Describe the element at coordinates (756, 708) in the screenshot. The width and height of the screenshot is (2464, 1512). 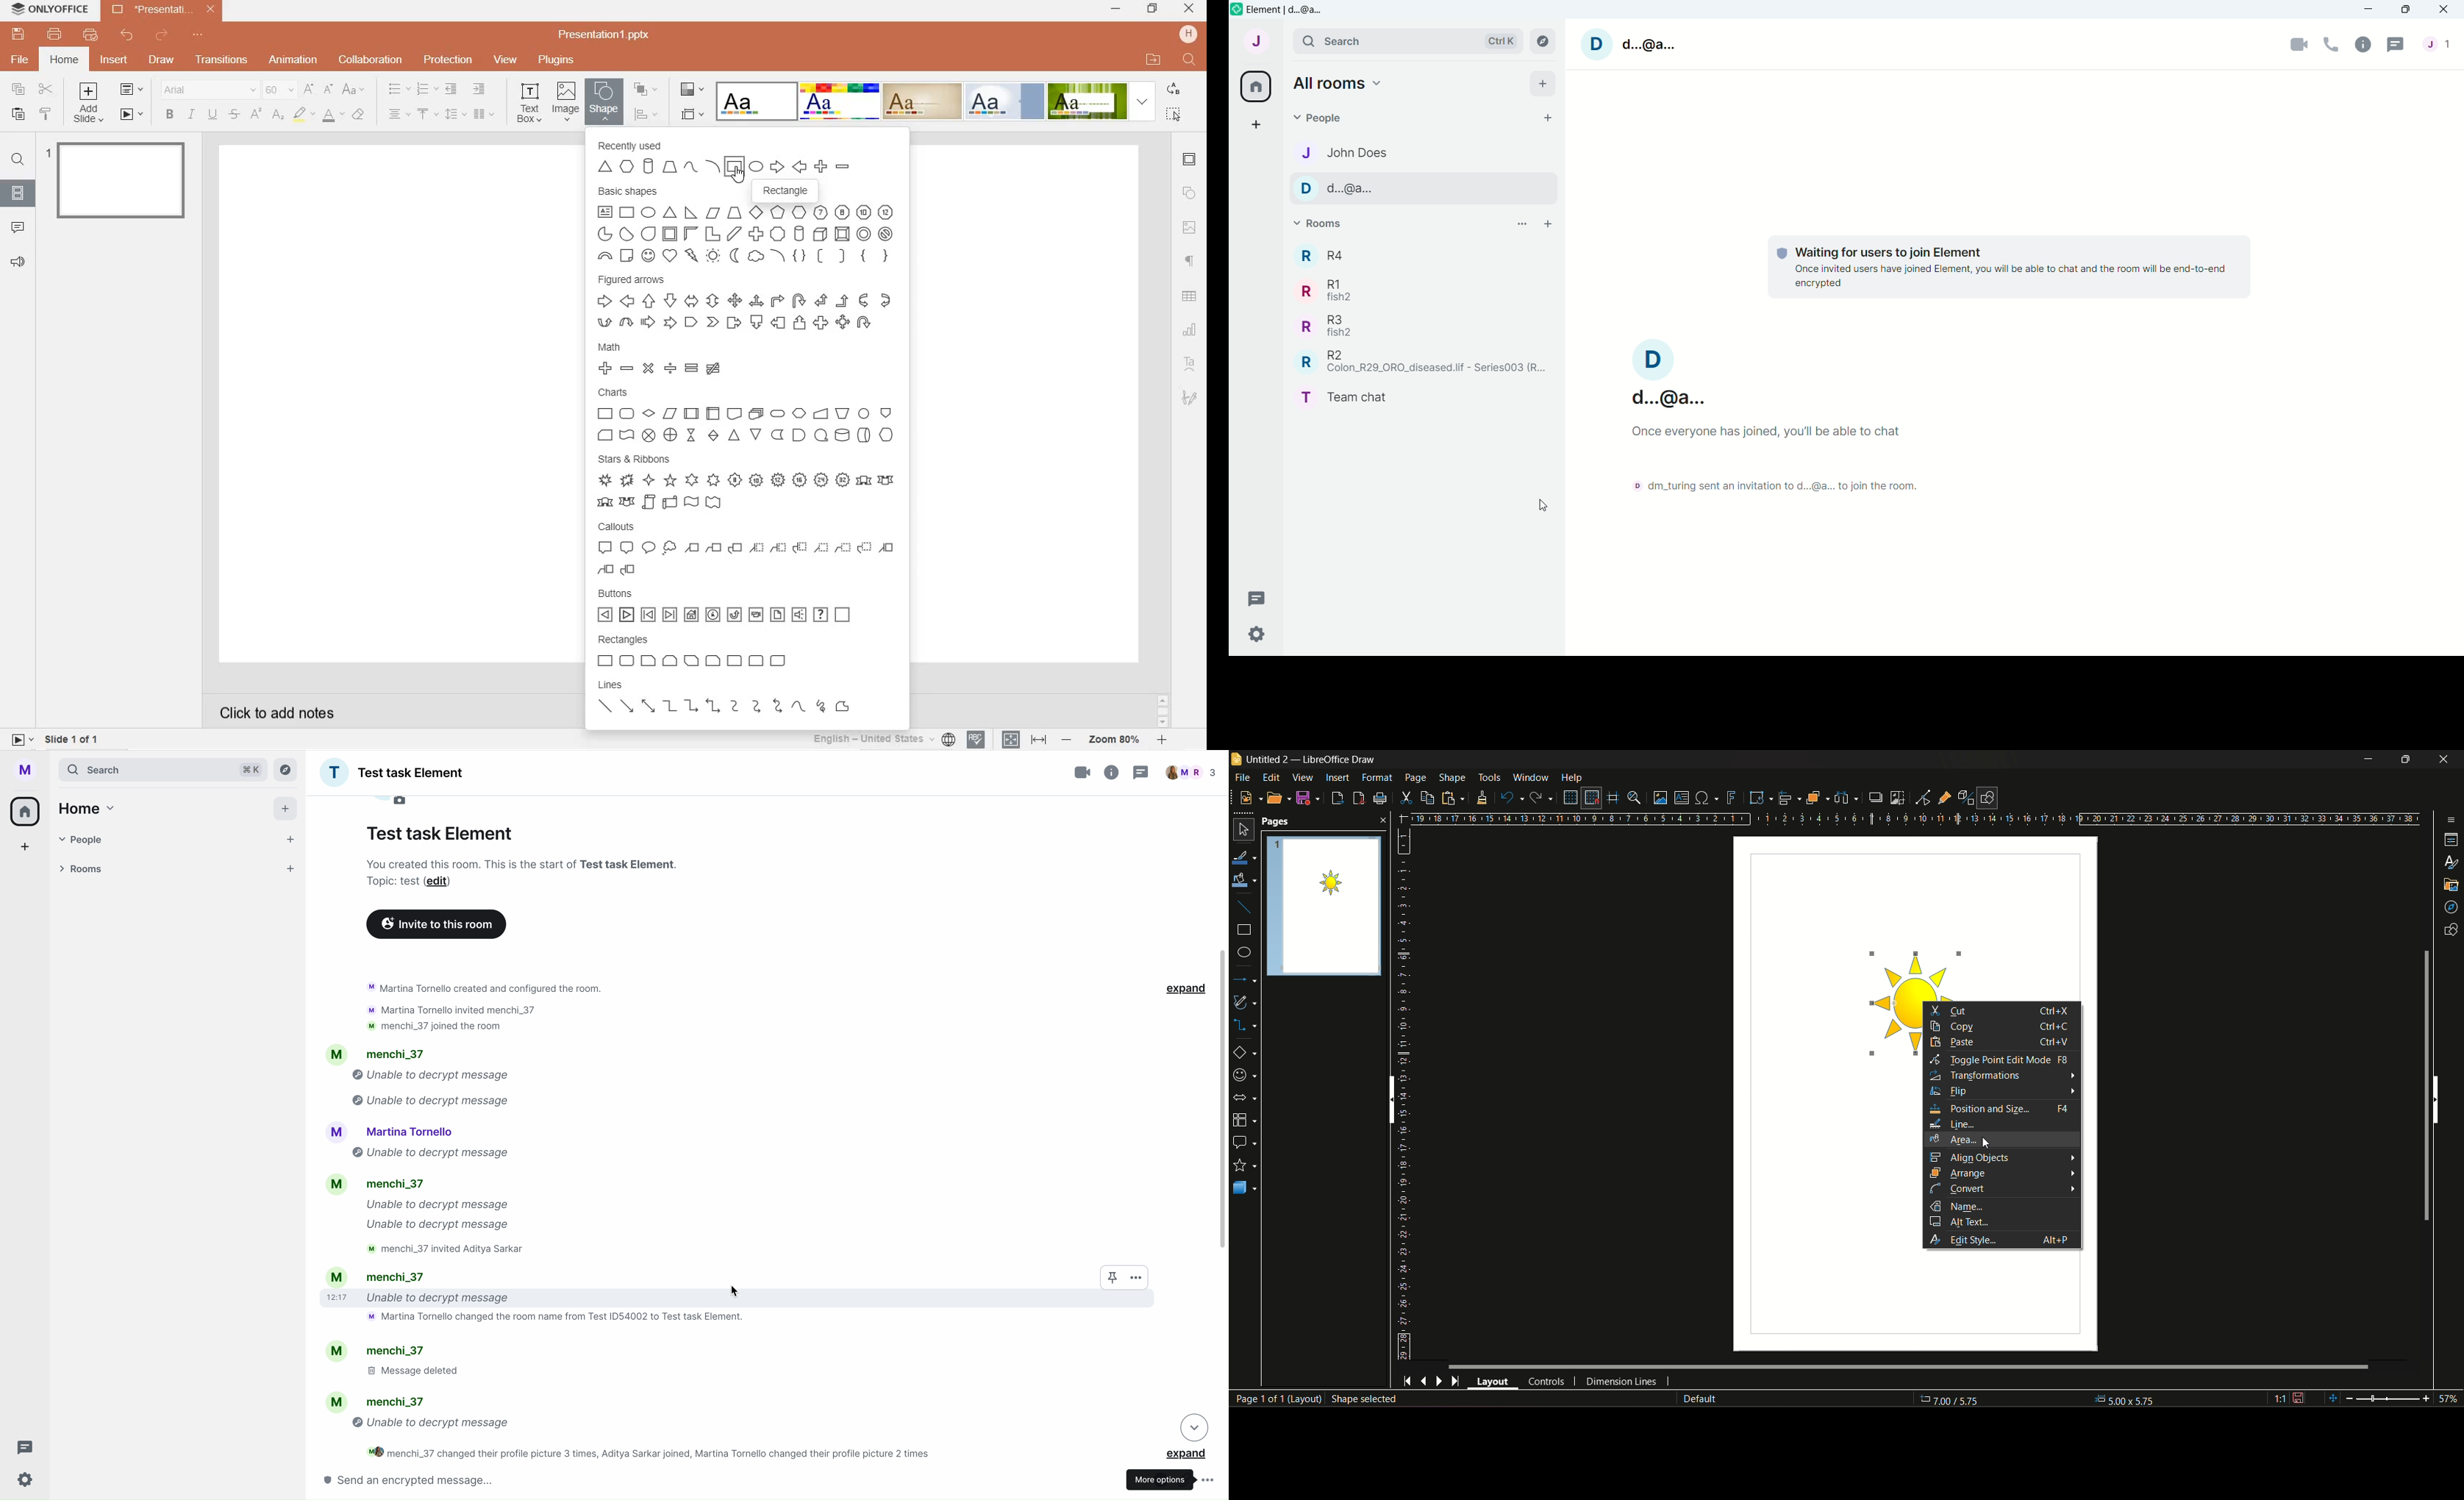
I see `Curved Arrow connector` at that location.